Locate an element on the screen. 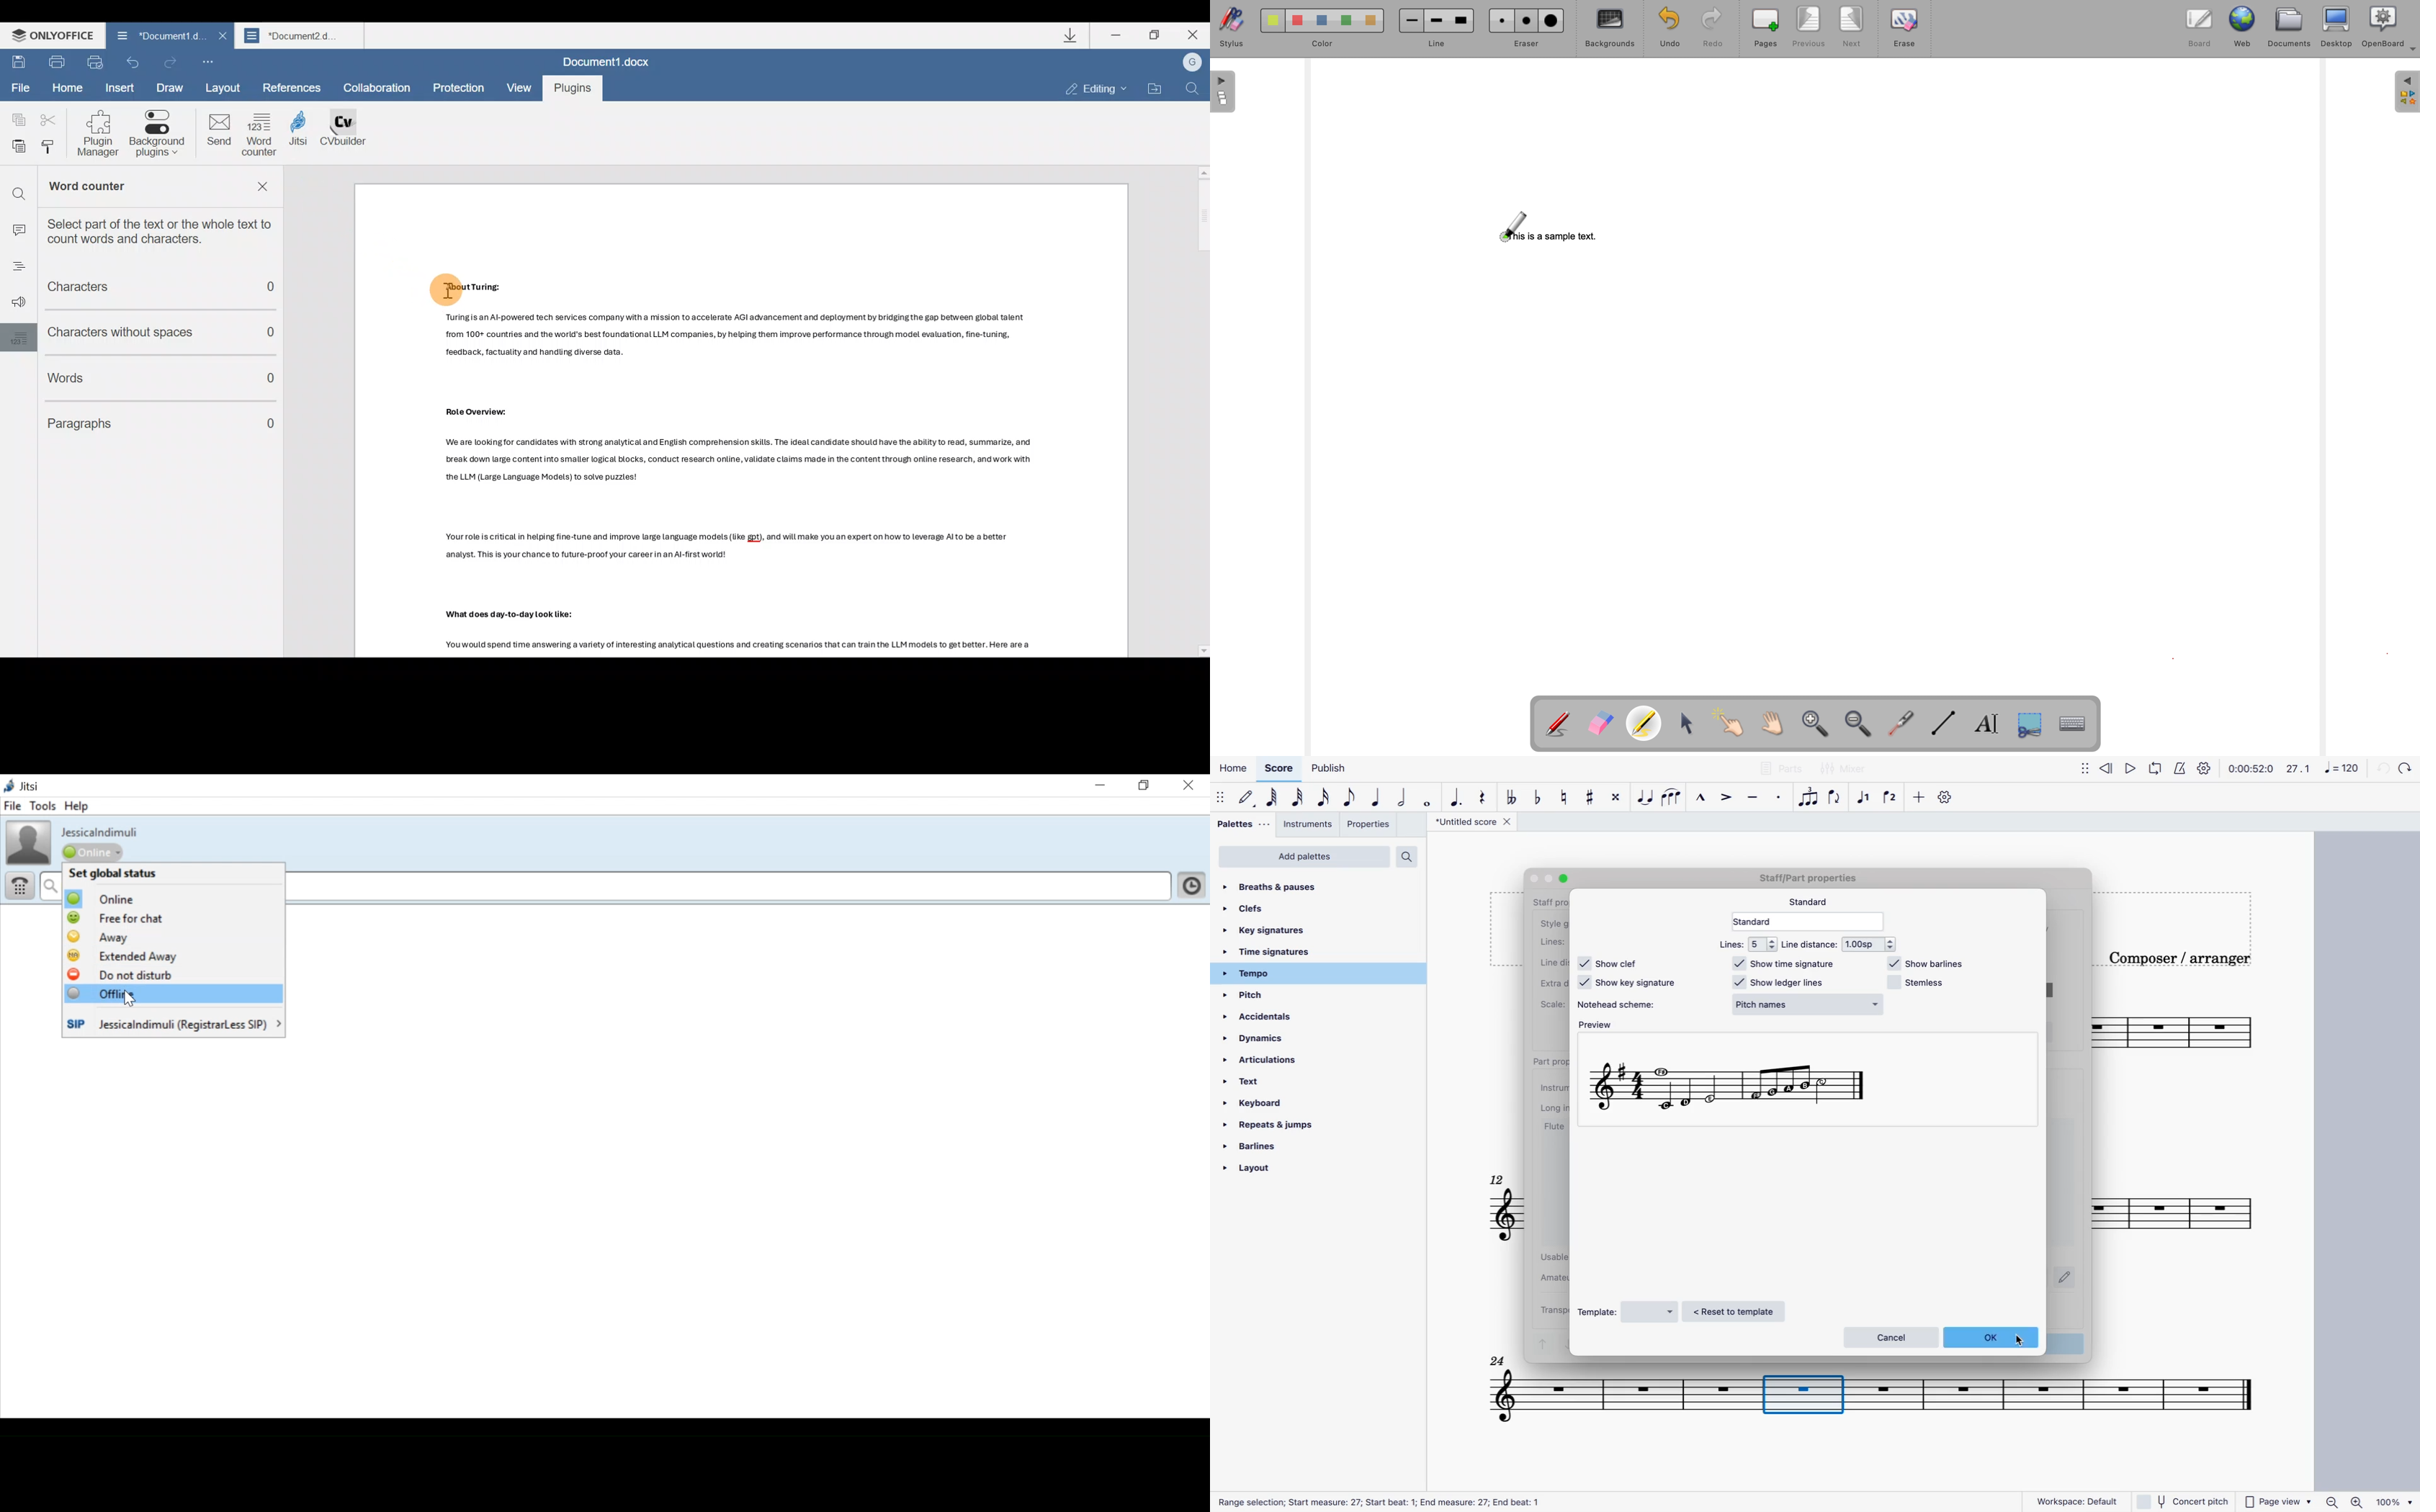 This screenshot has height=1512, width=2436. settings is located at coordinates (2205, 770).